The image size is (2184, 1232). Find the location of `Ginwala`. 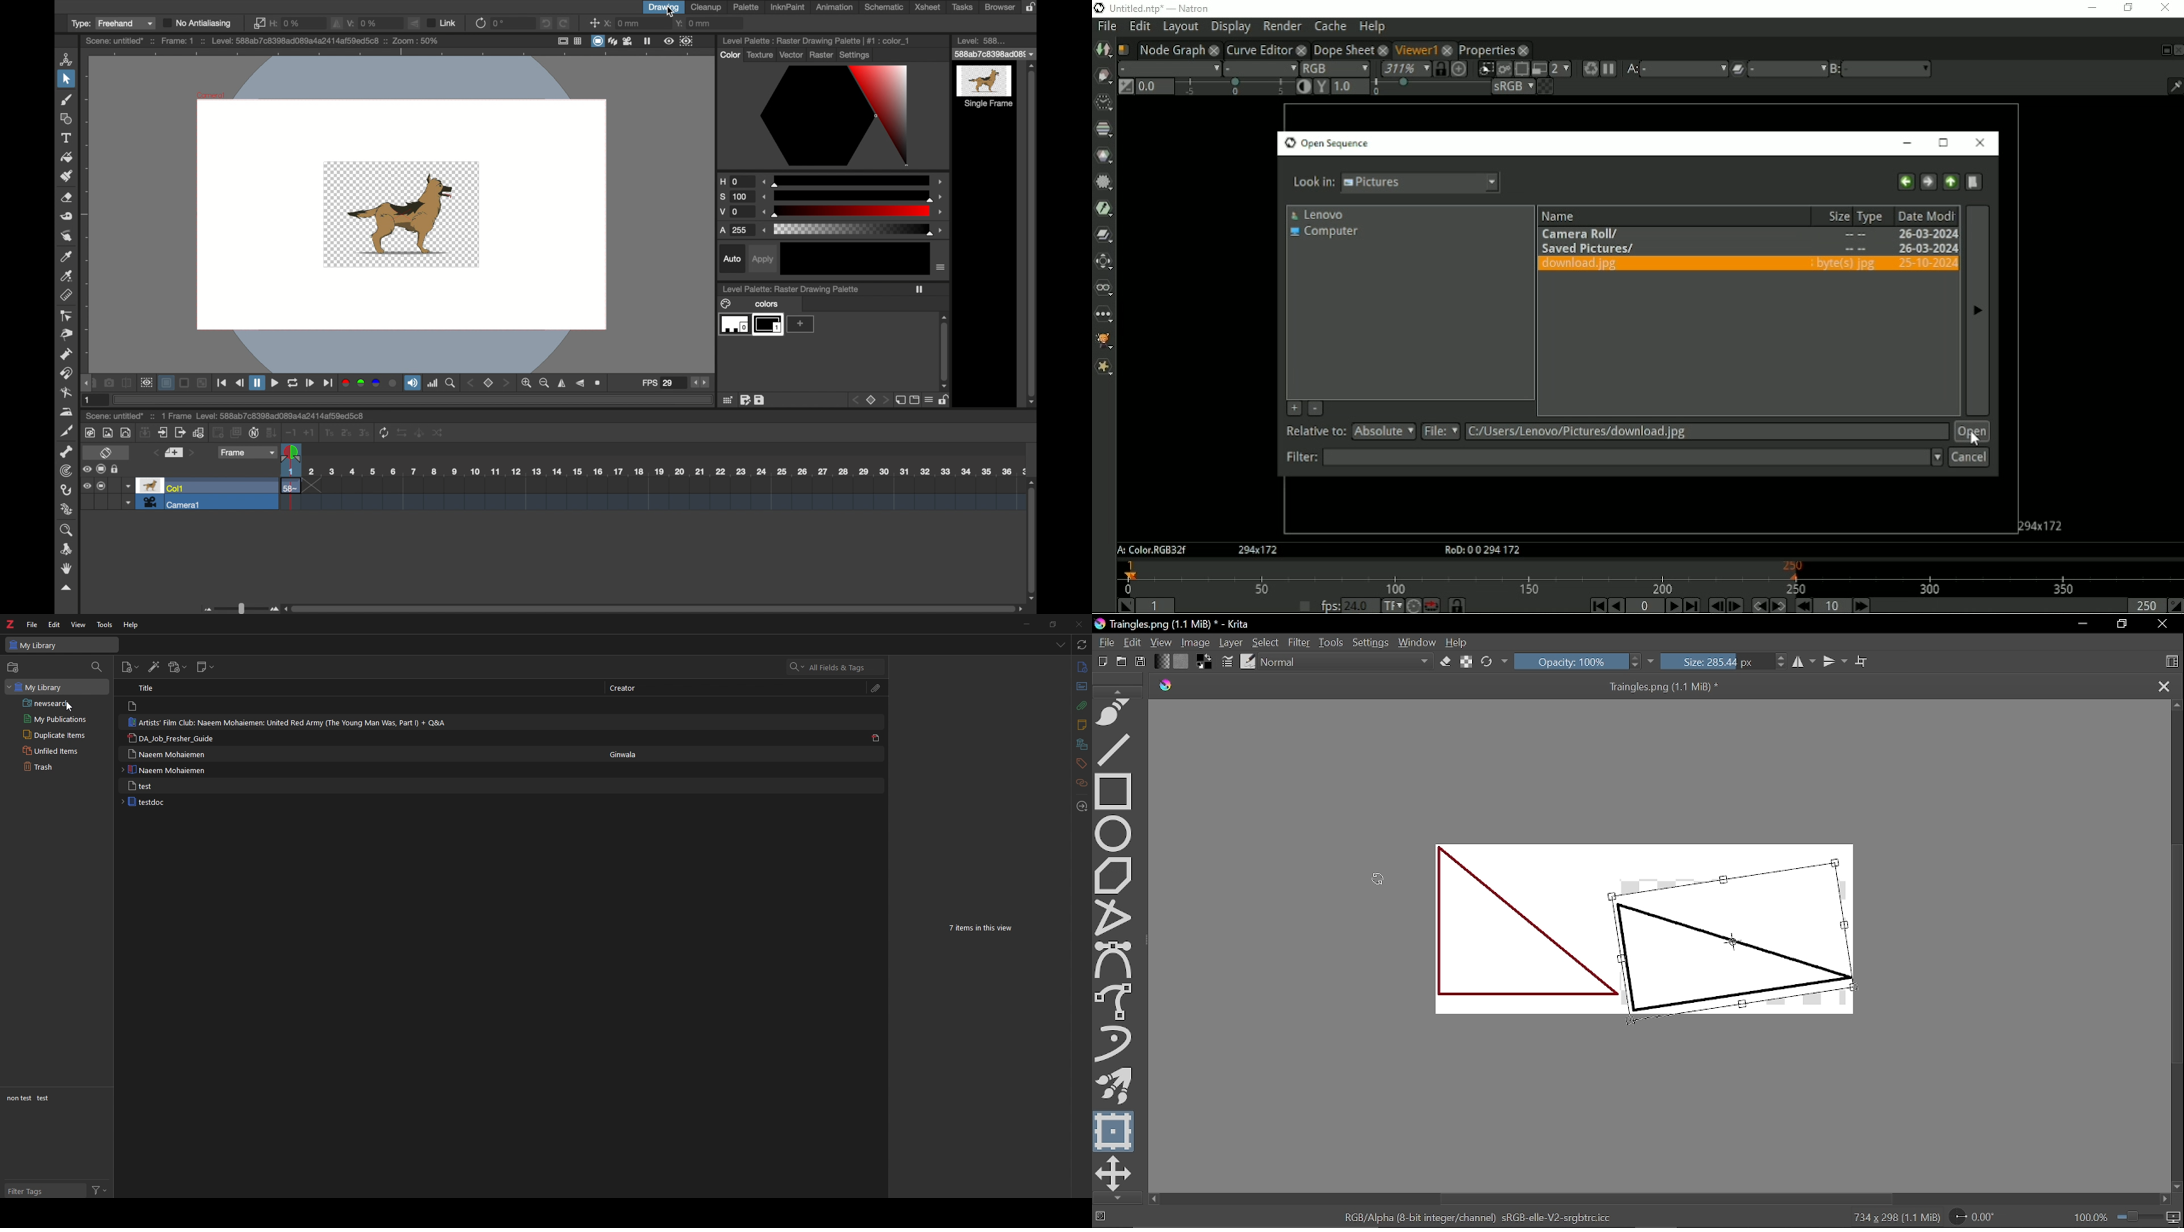

Ginwala is located at coordinates (625, 754).